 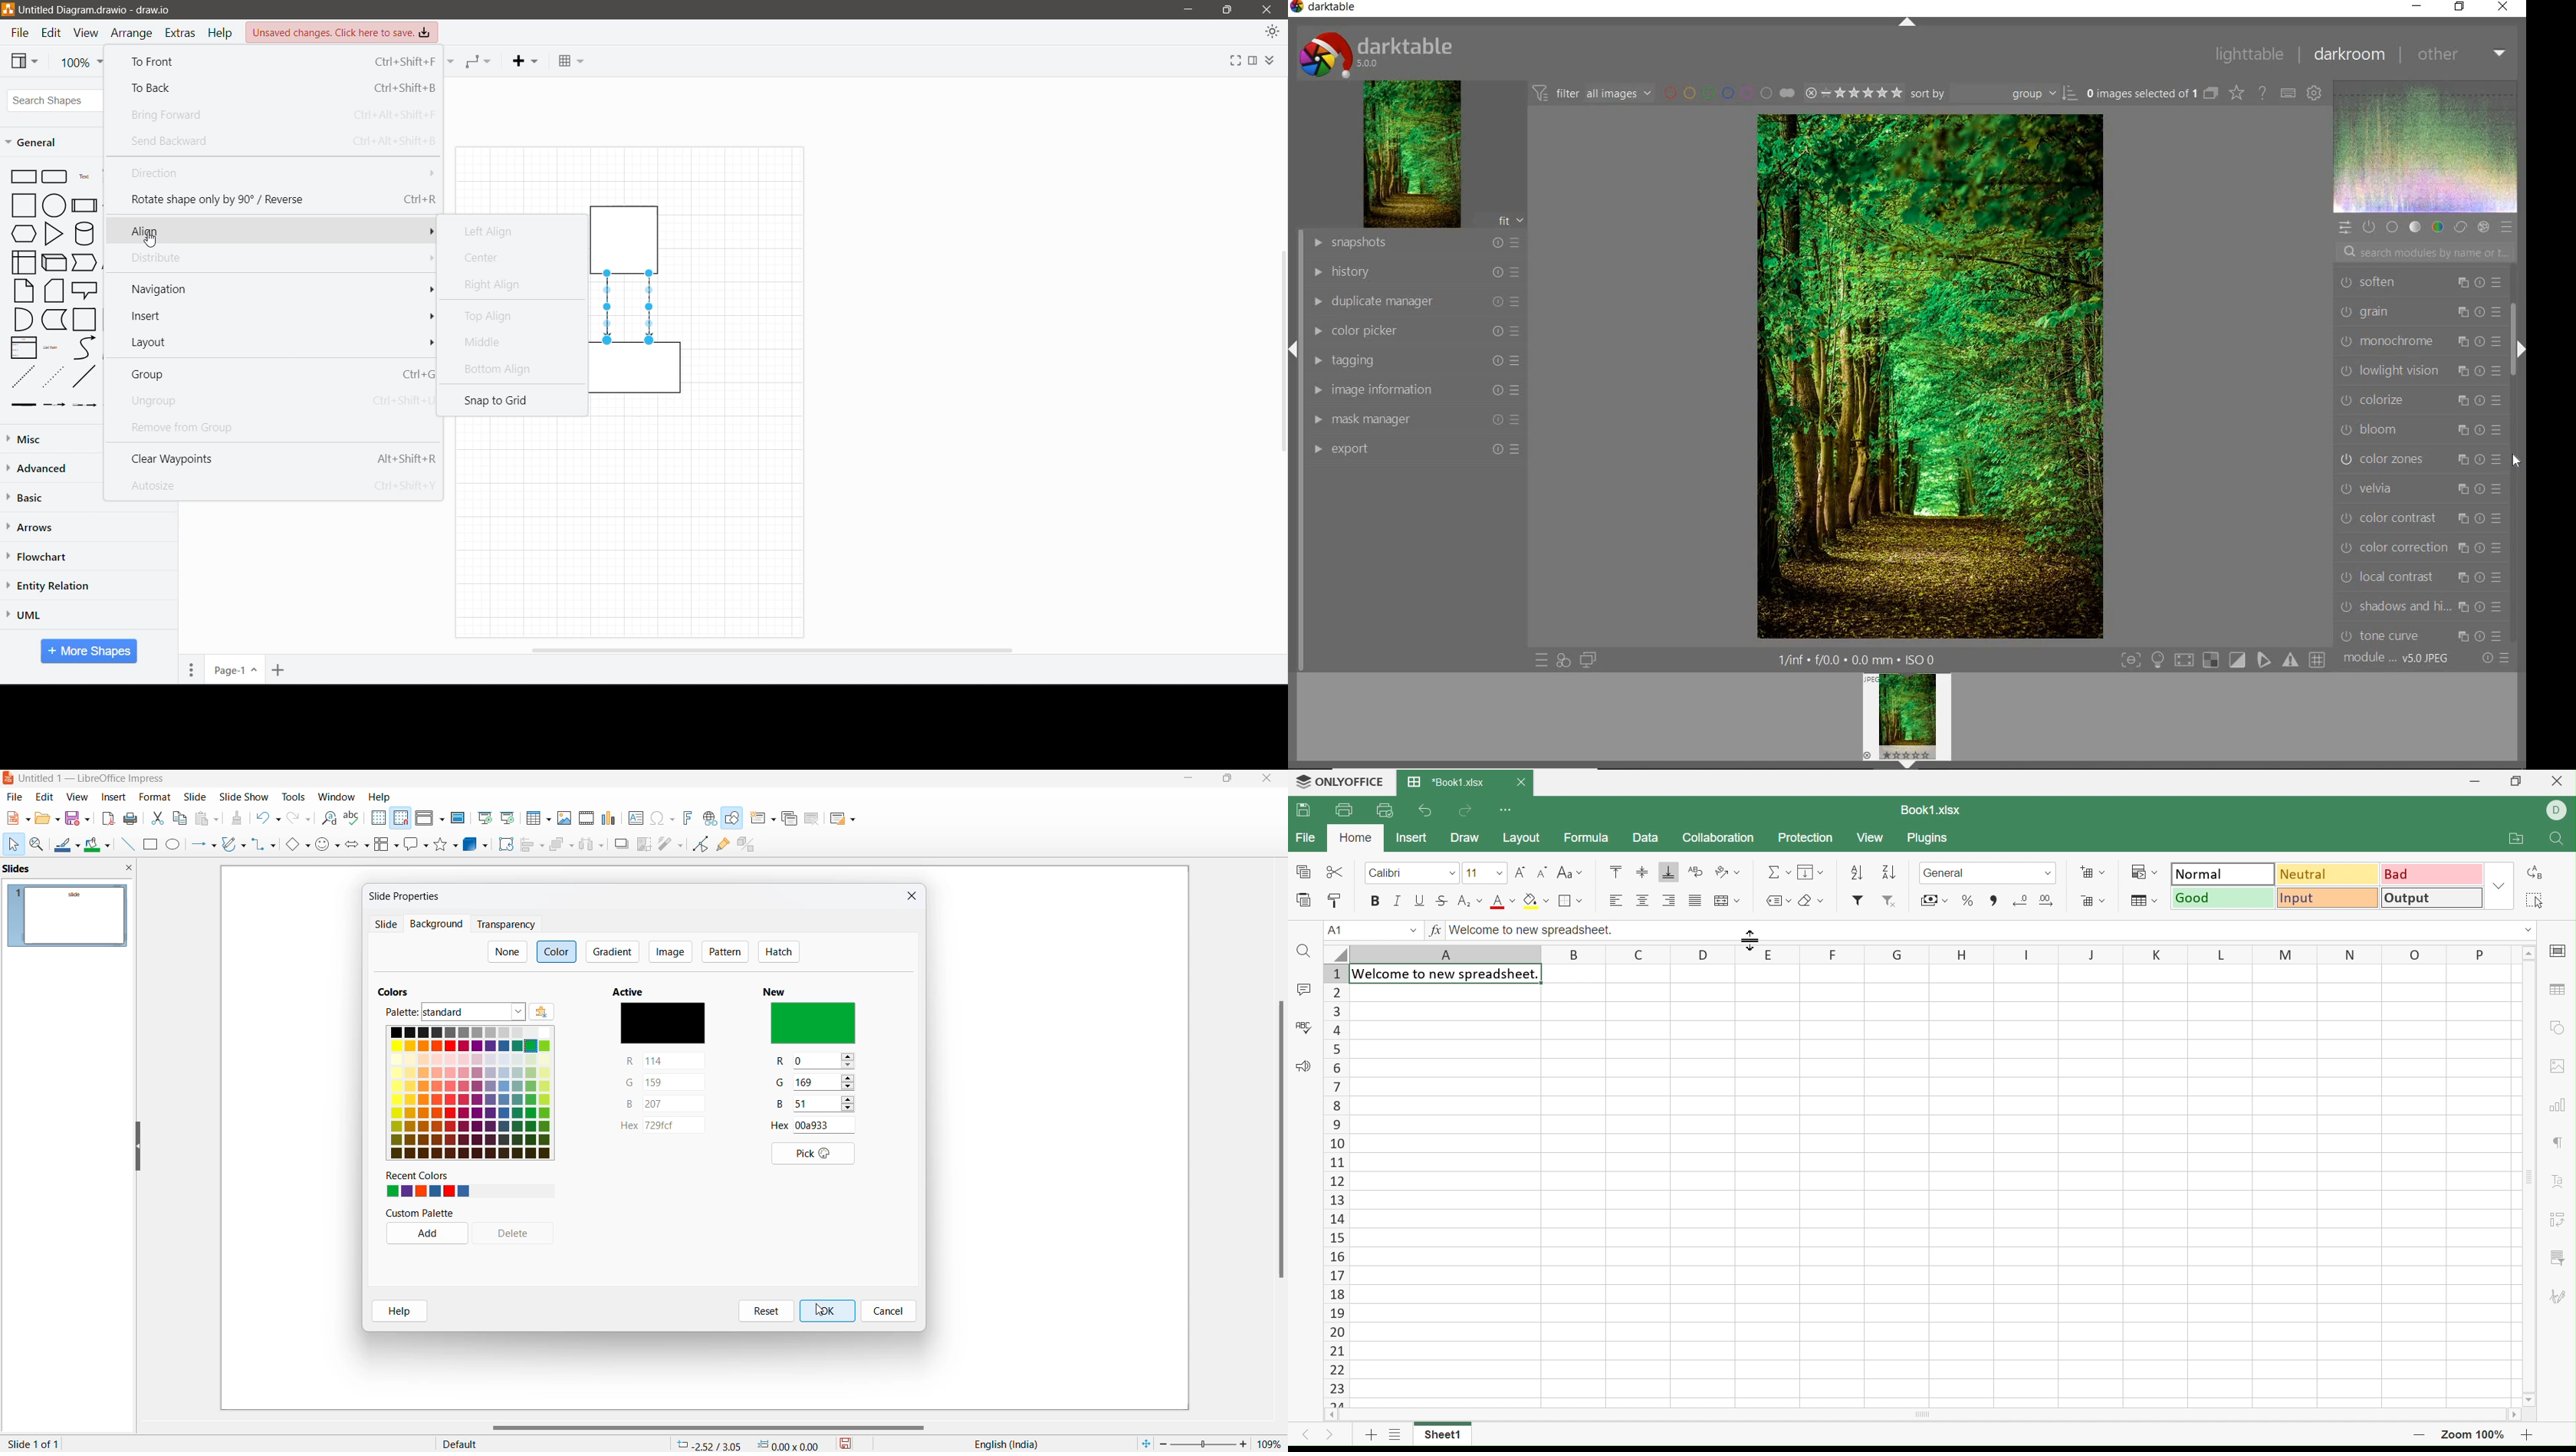 I want to click on R value, so click(x=783, y=1063).